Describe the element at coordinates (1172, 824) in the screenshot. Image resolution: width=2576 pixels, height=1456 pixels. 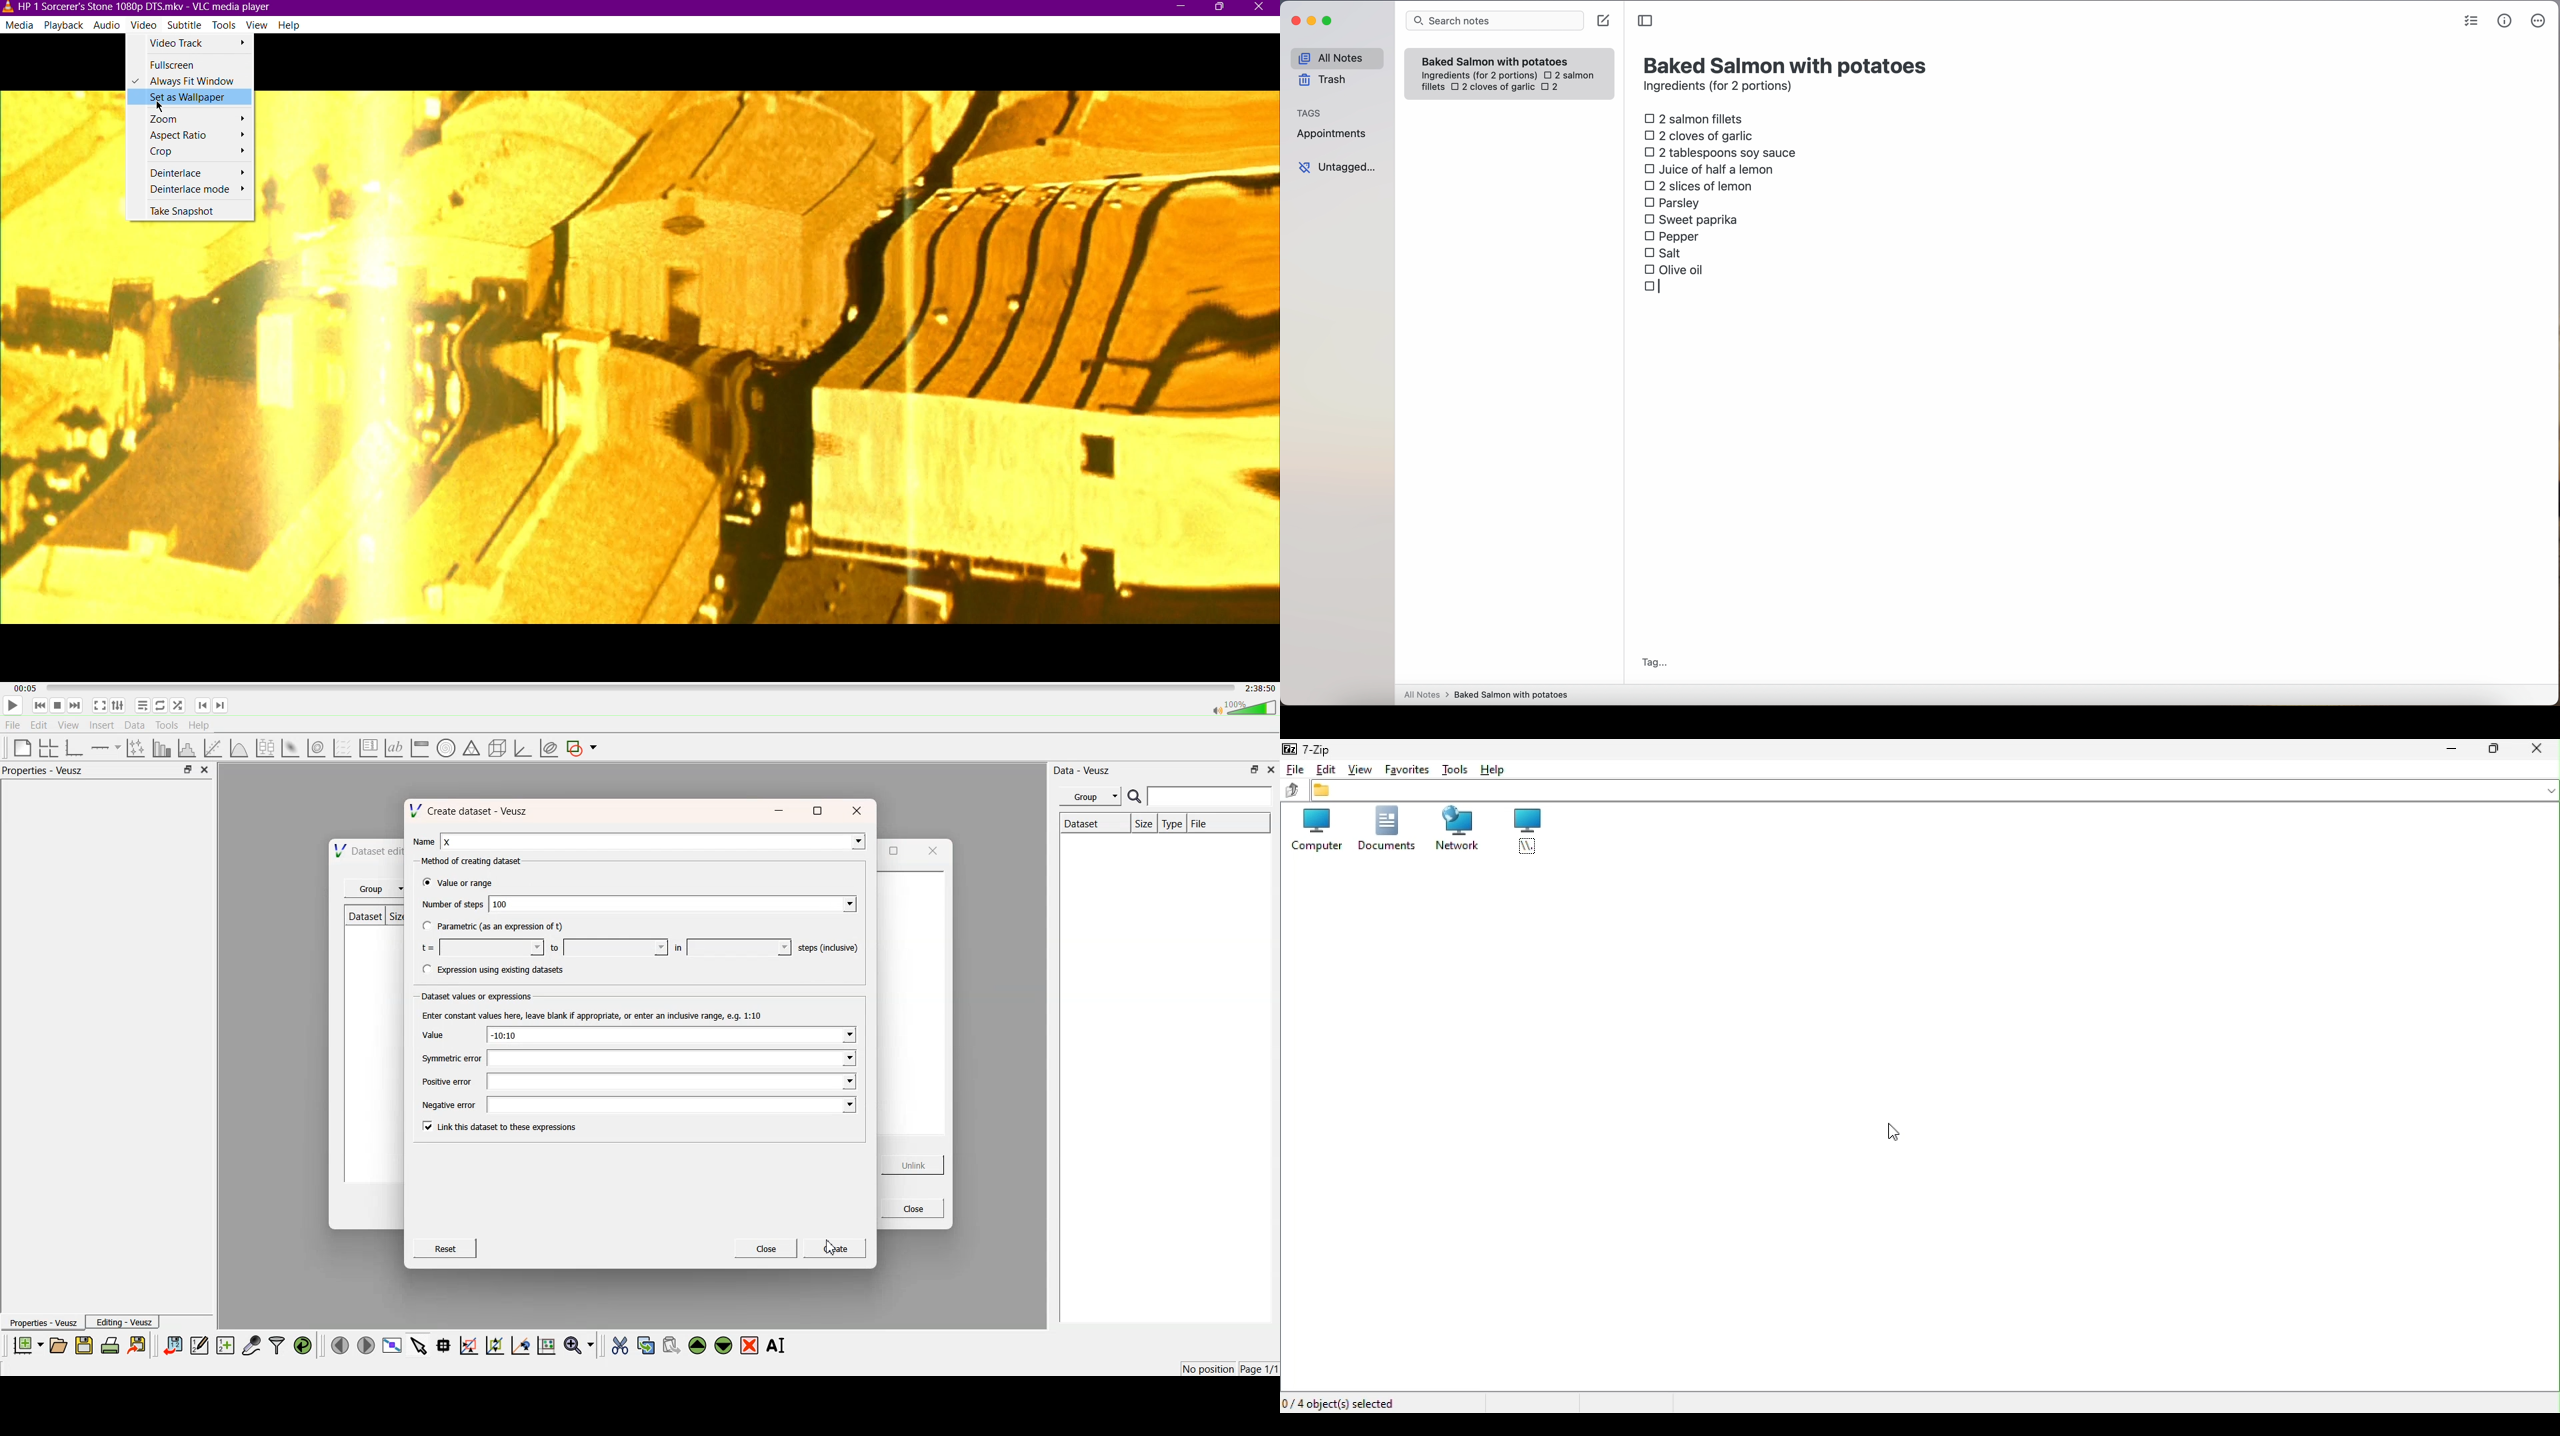
I see `Type` at that location.